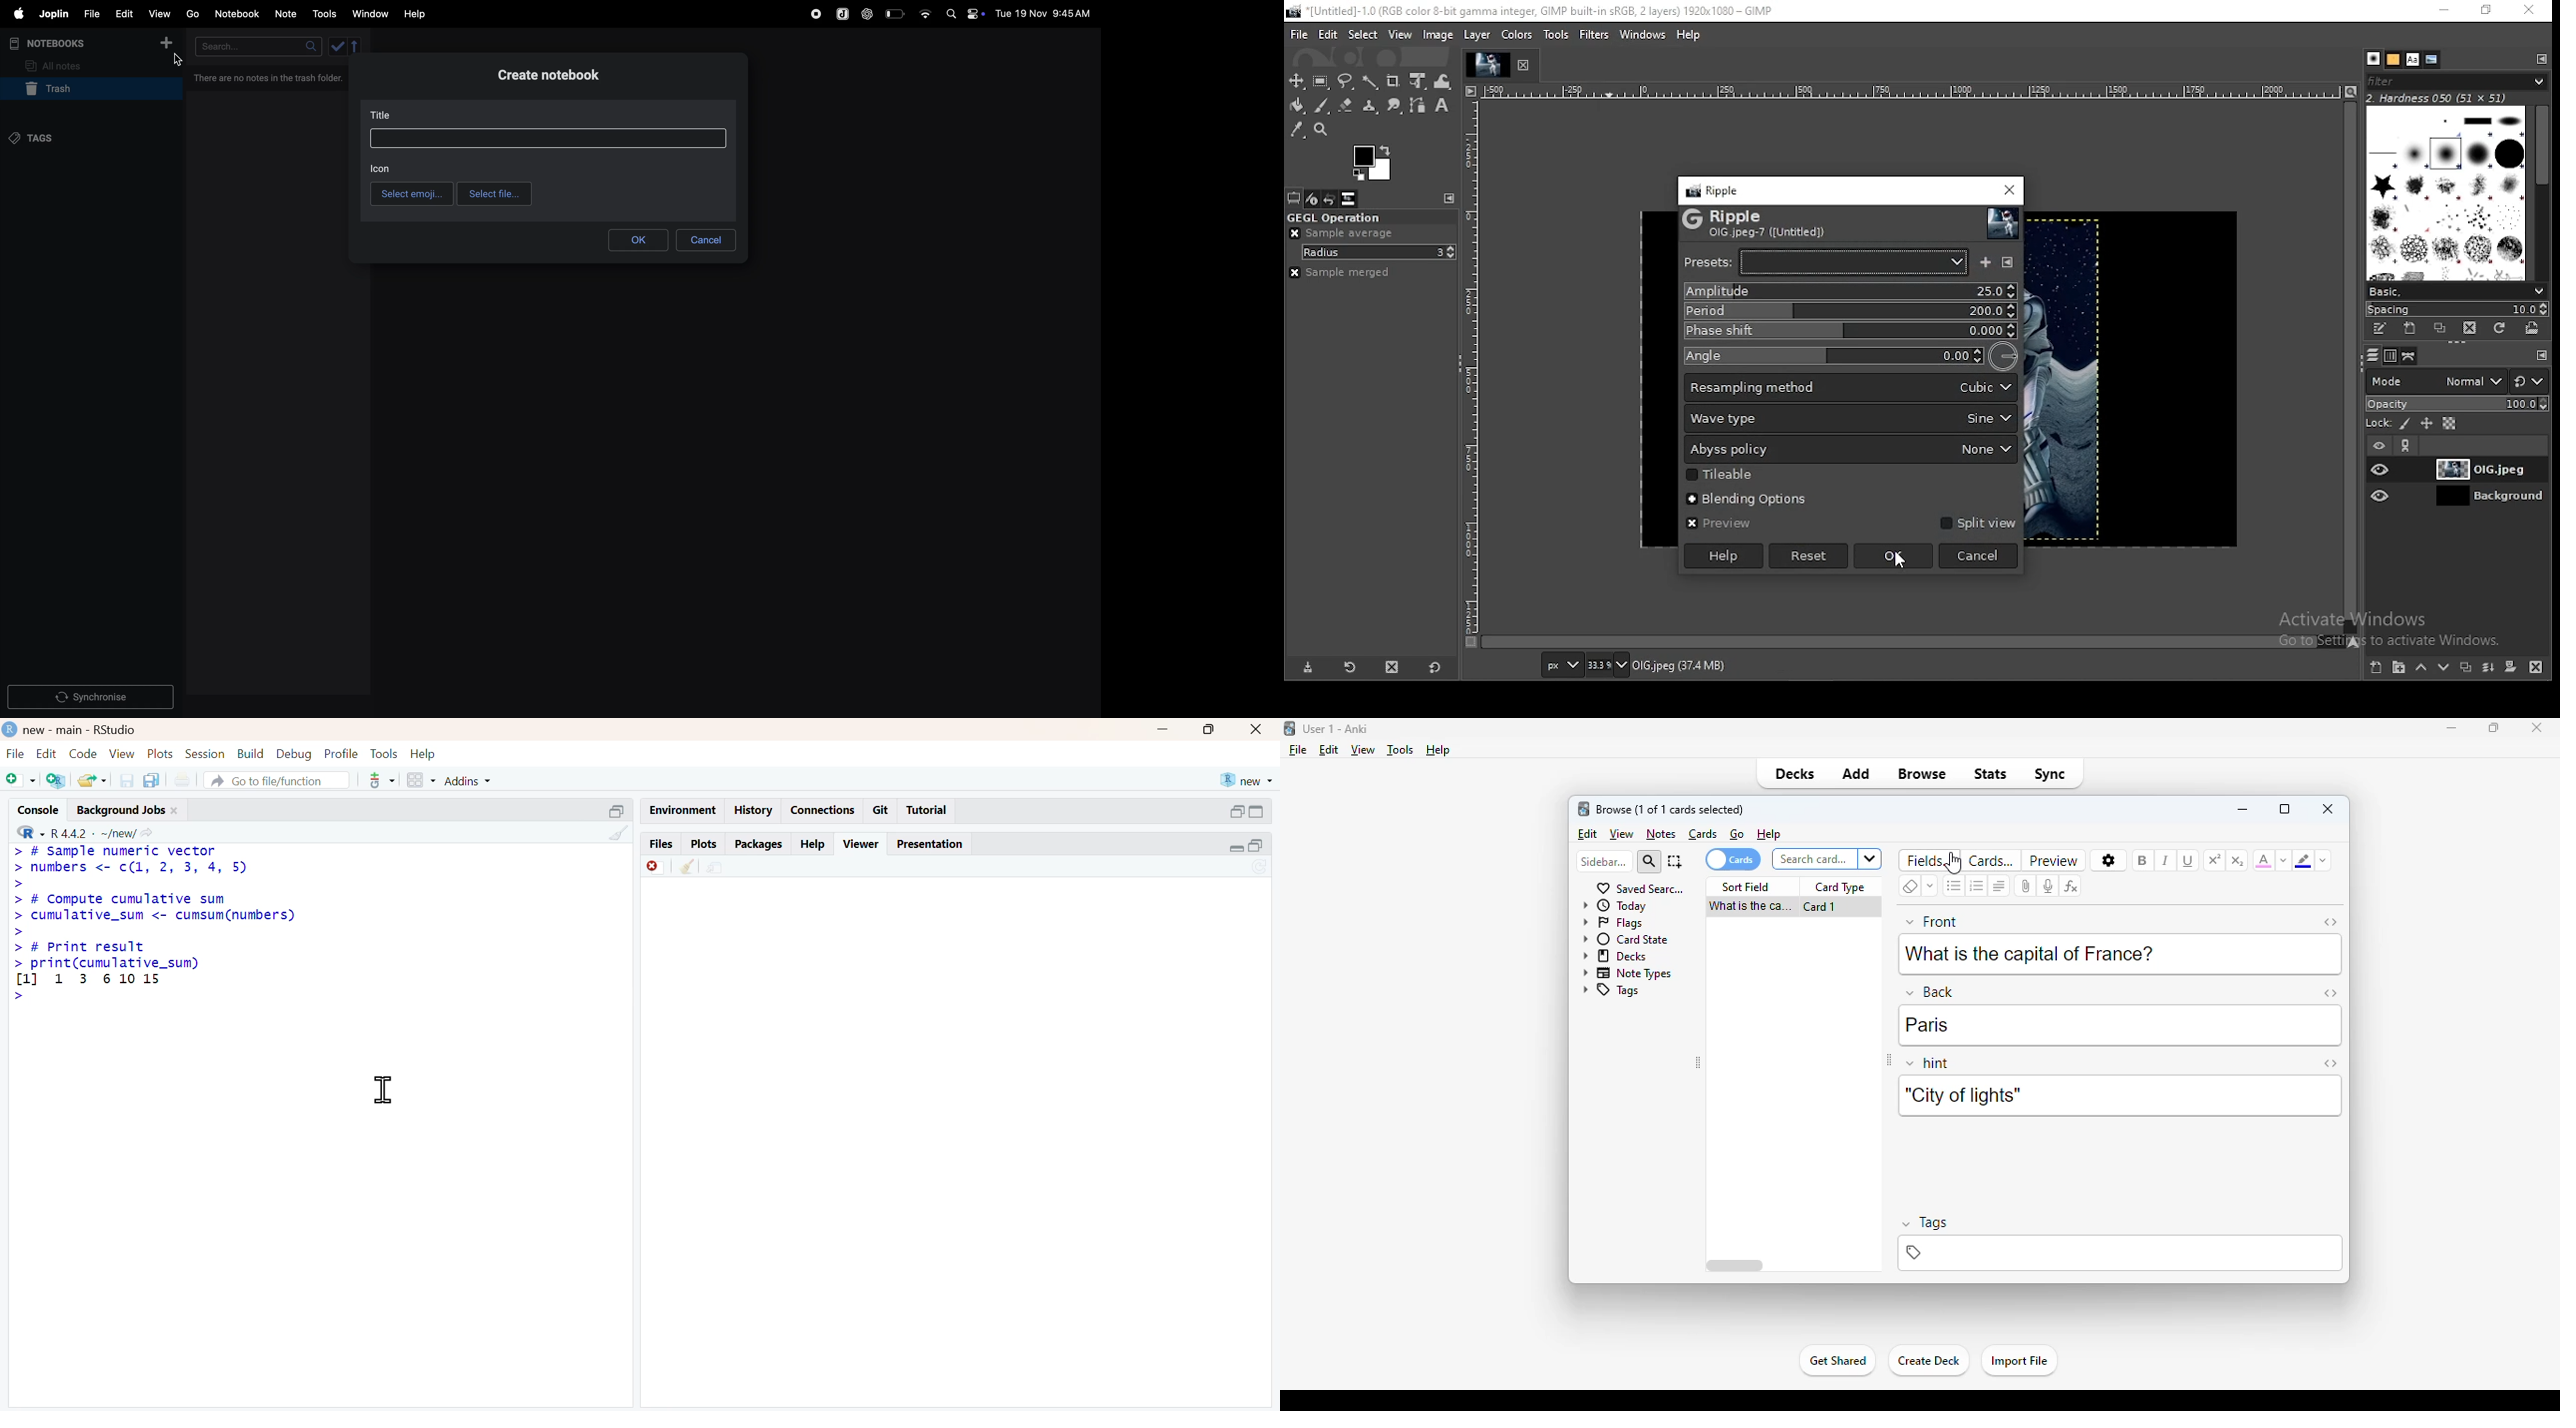 This screenshot has width=2576, height=1428. What do you see at coordinates (1374, 162) in the screenshot?
I see `colors` at bounding box center [1374, 162].